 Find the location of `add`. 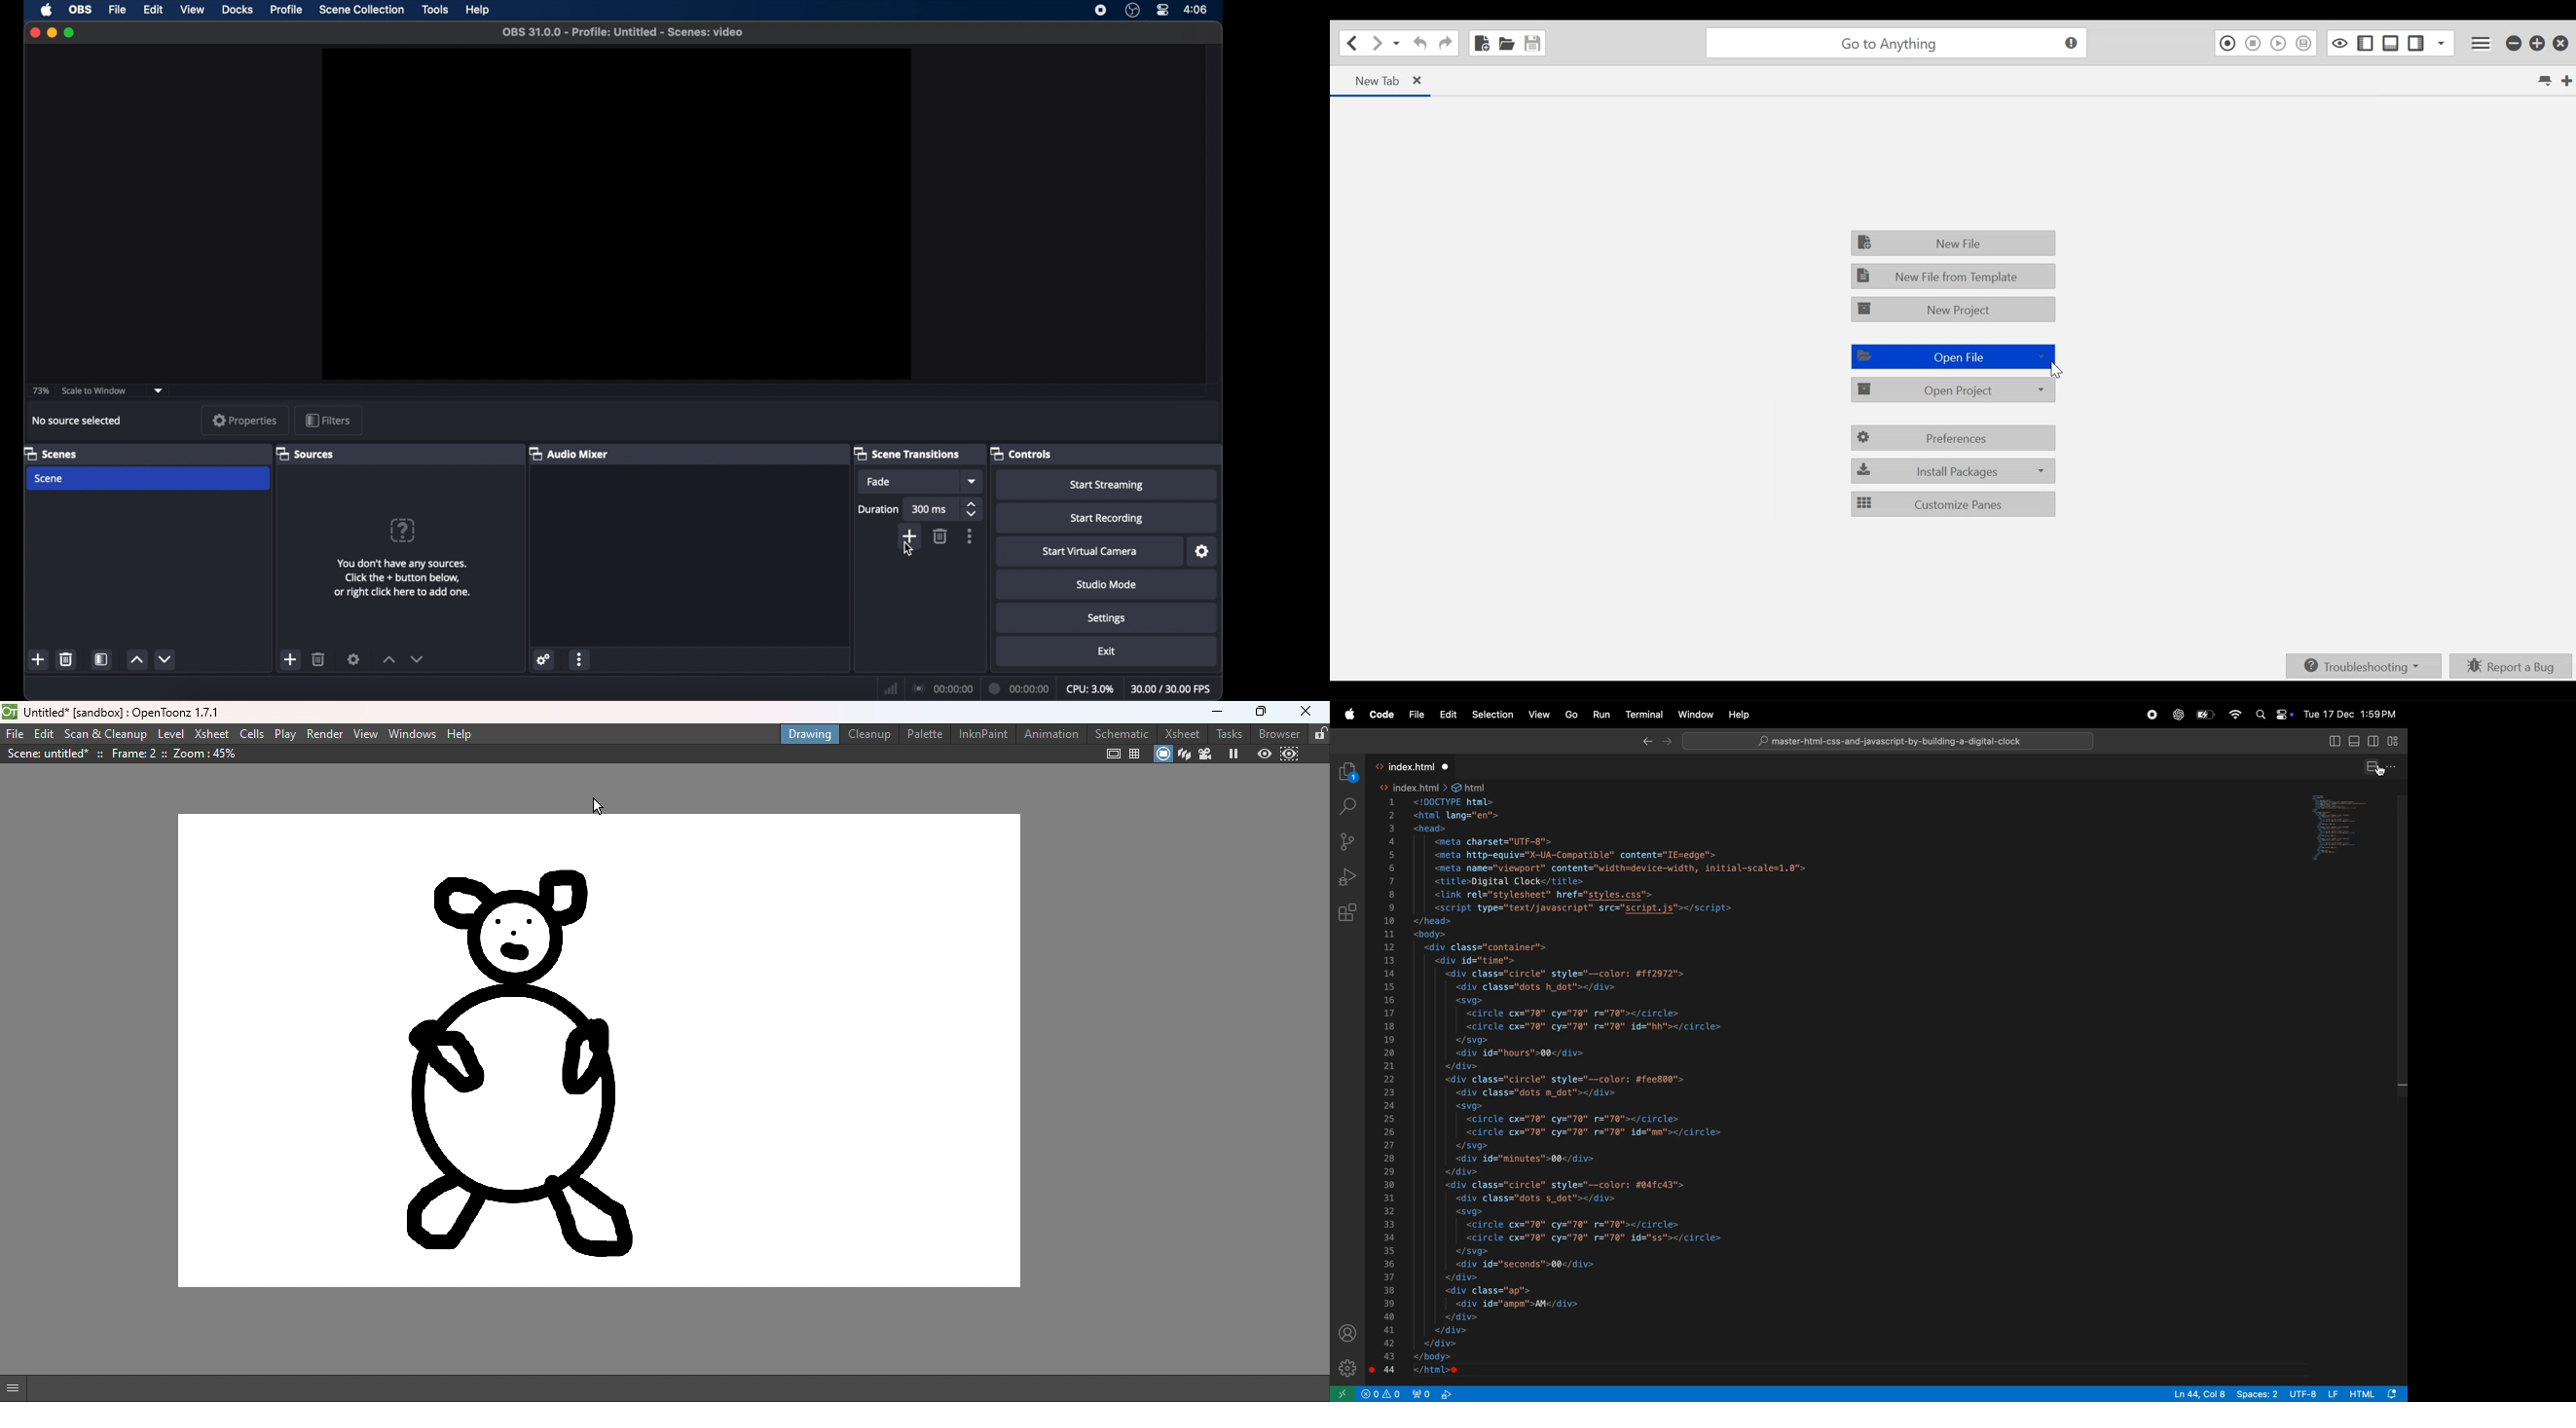

add is located at coordinates (289, 659).